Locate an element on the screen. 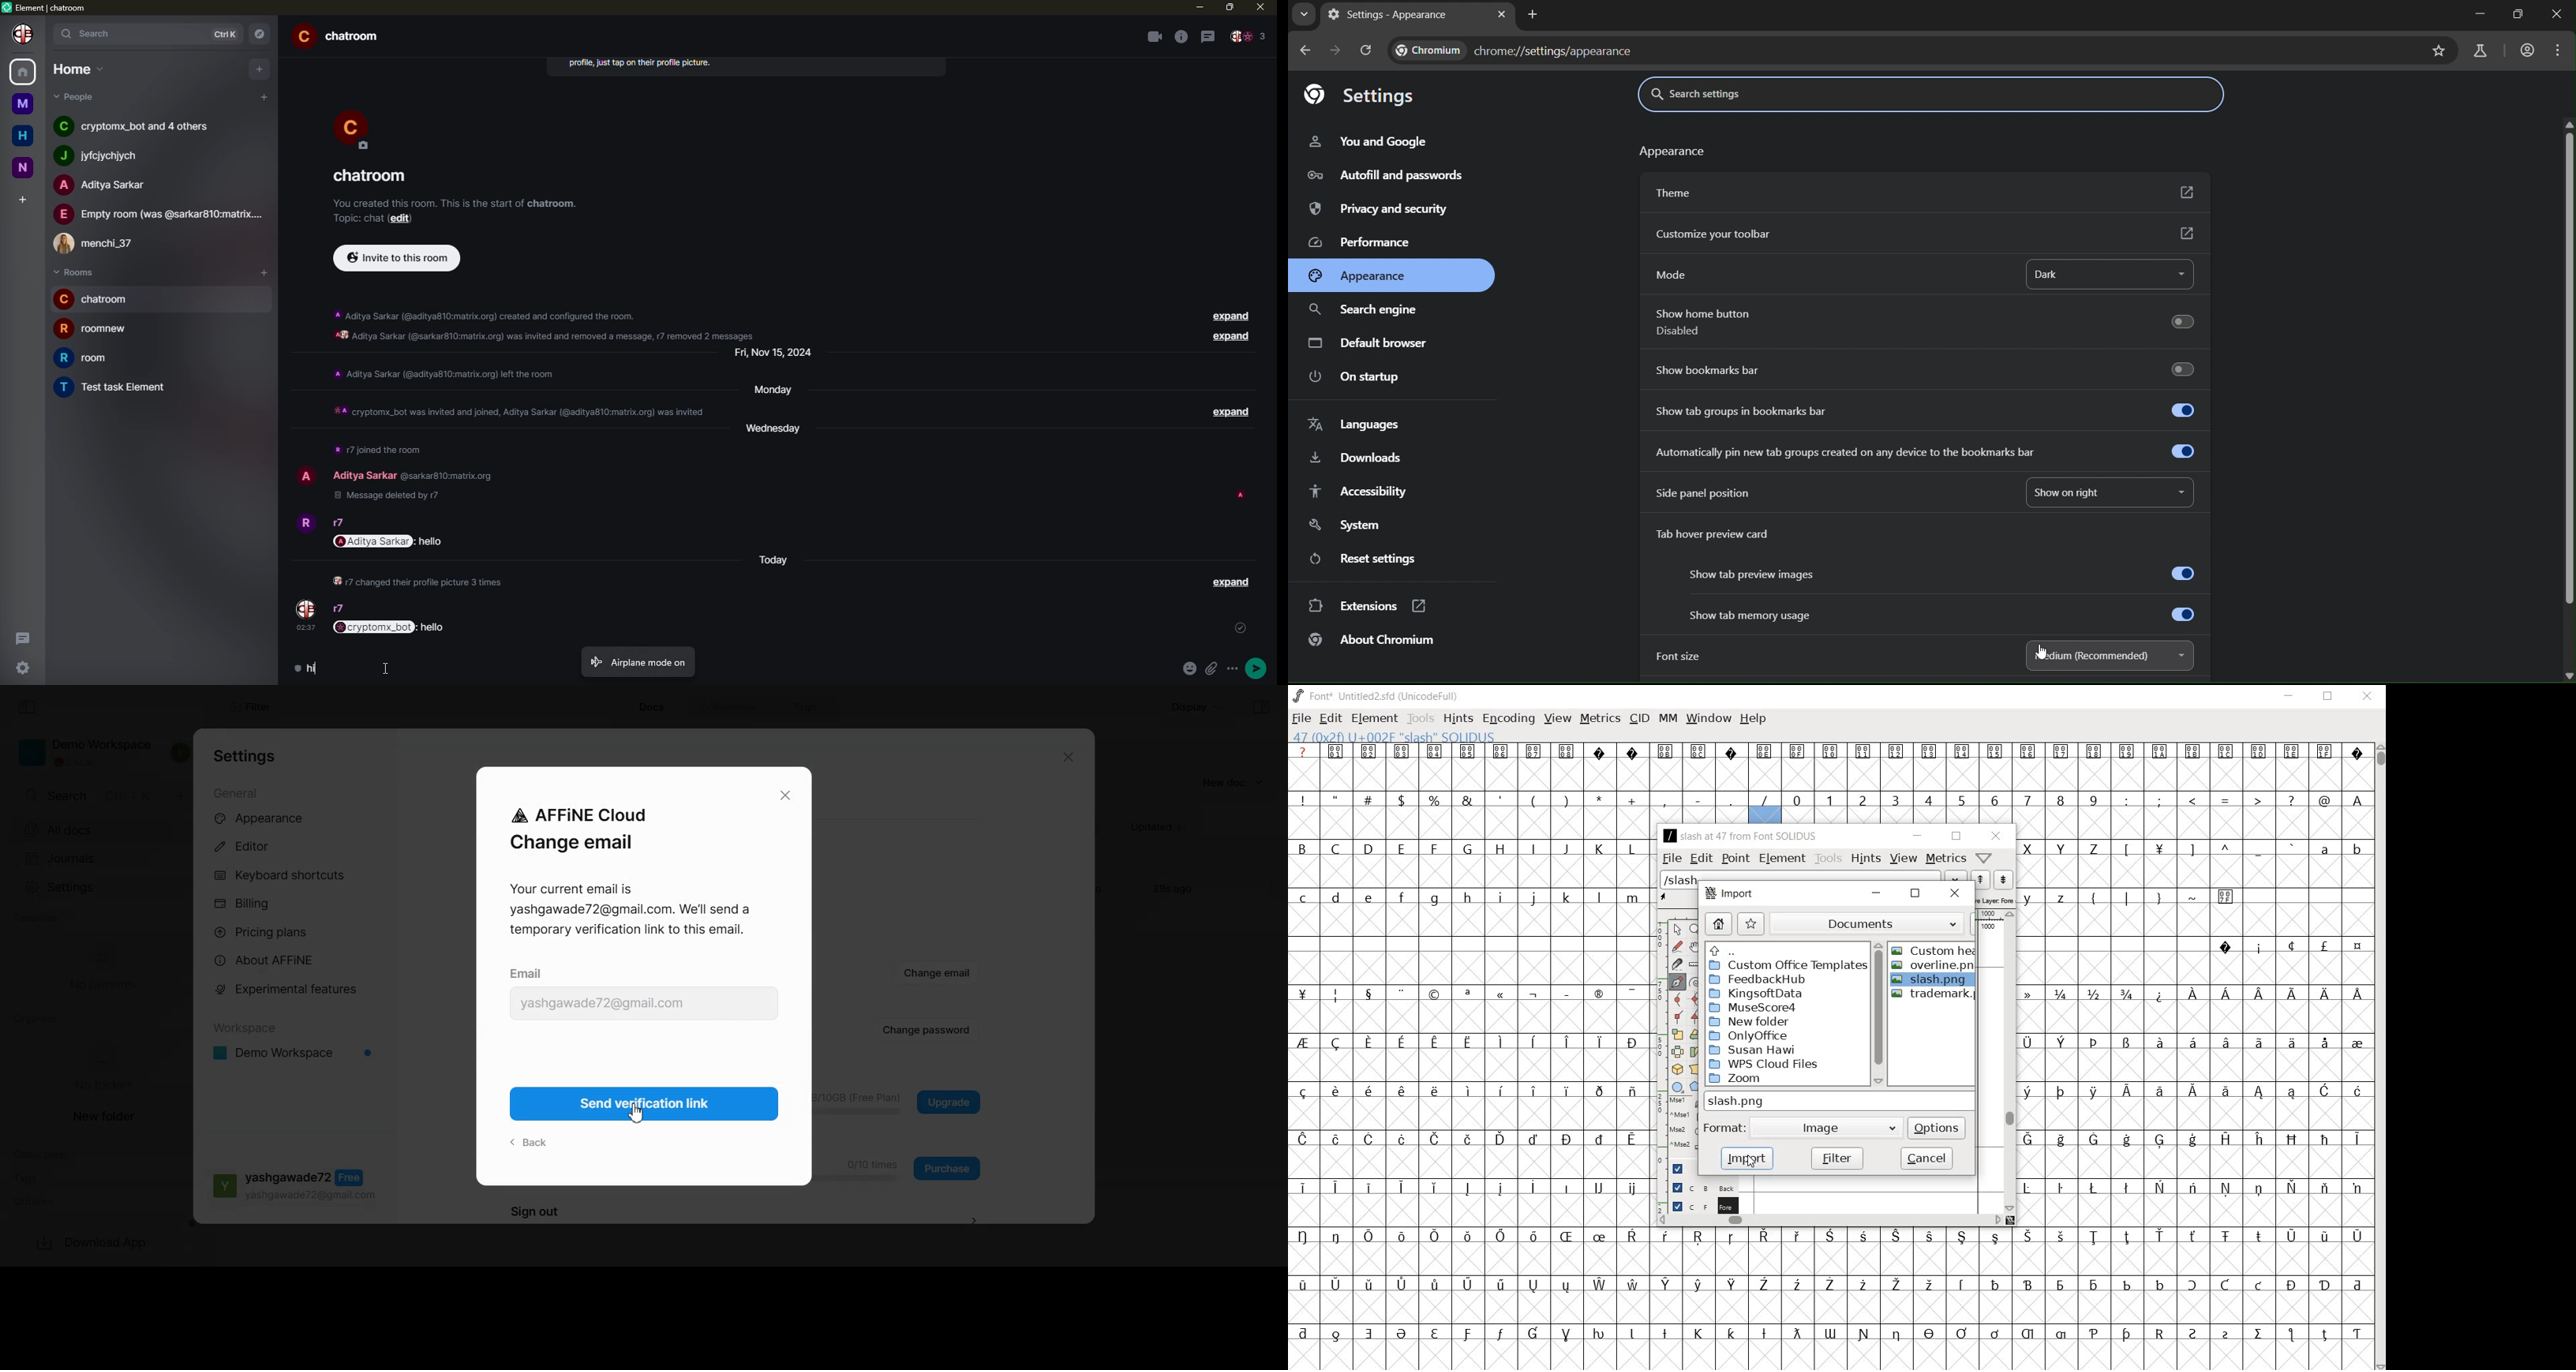 The height and width of the screenshot is (1372, 2576). close is located at coordinates (1259, 8).